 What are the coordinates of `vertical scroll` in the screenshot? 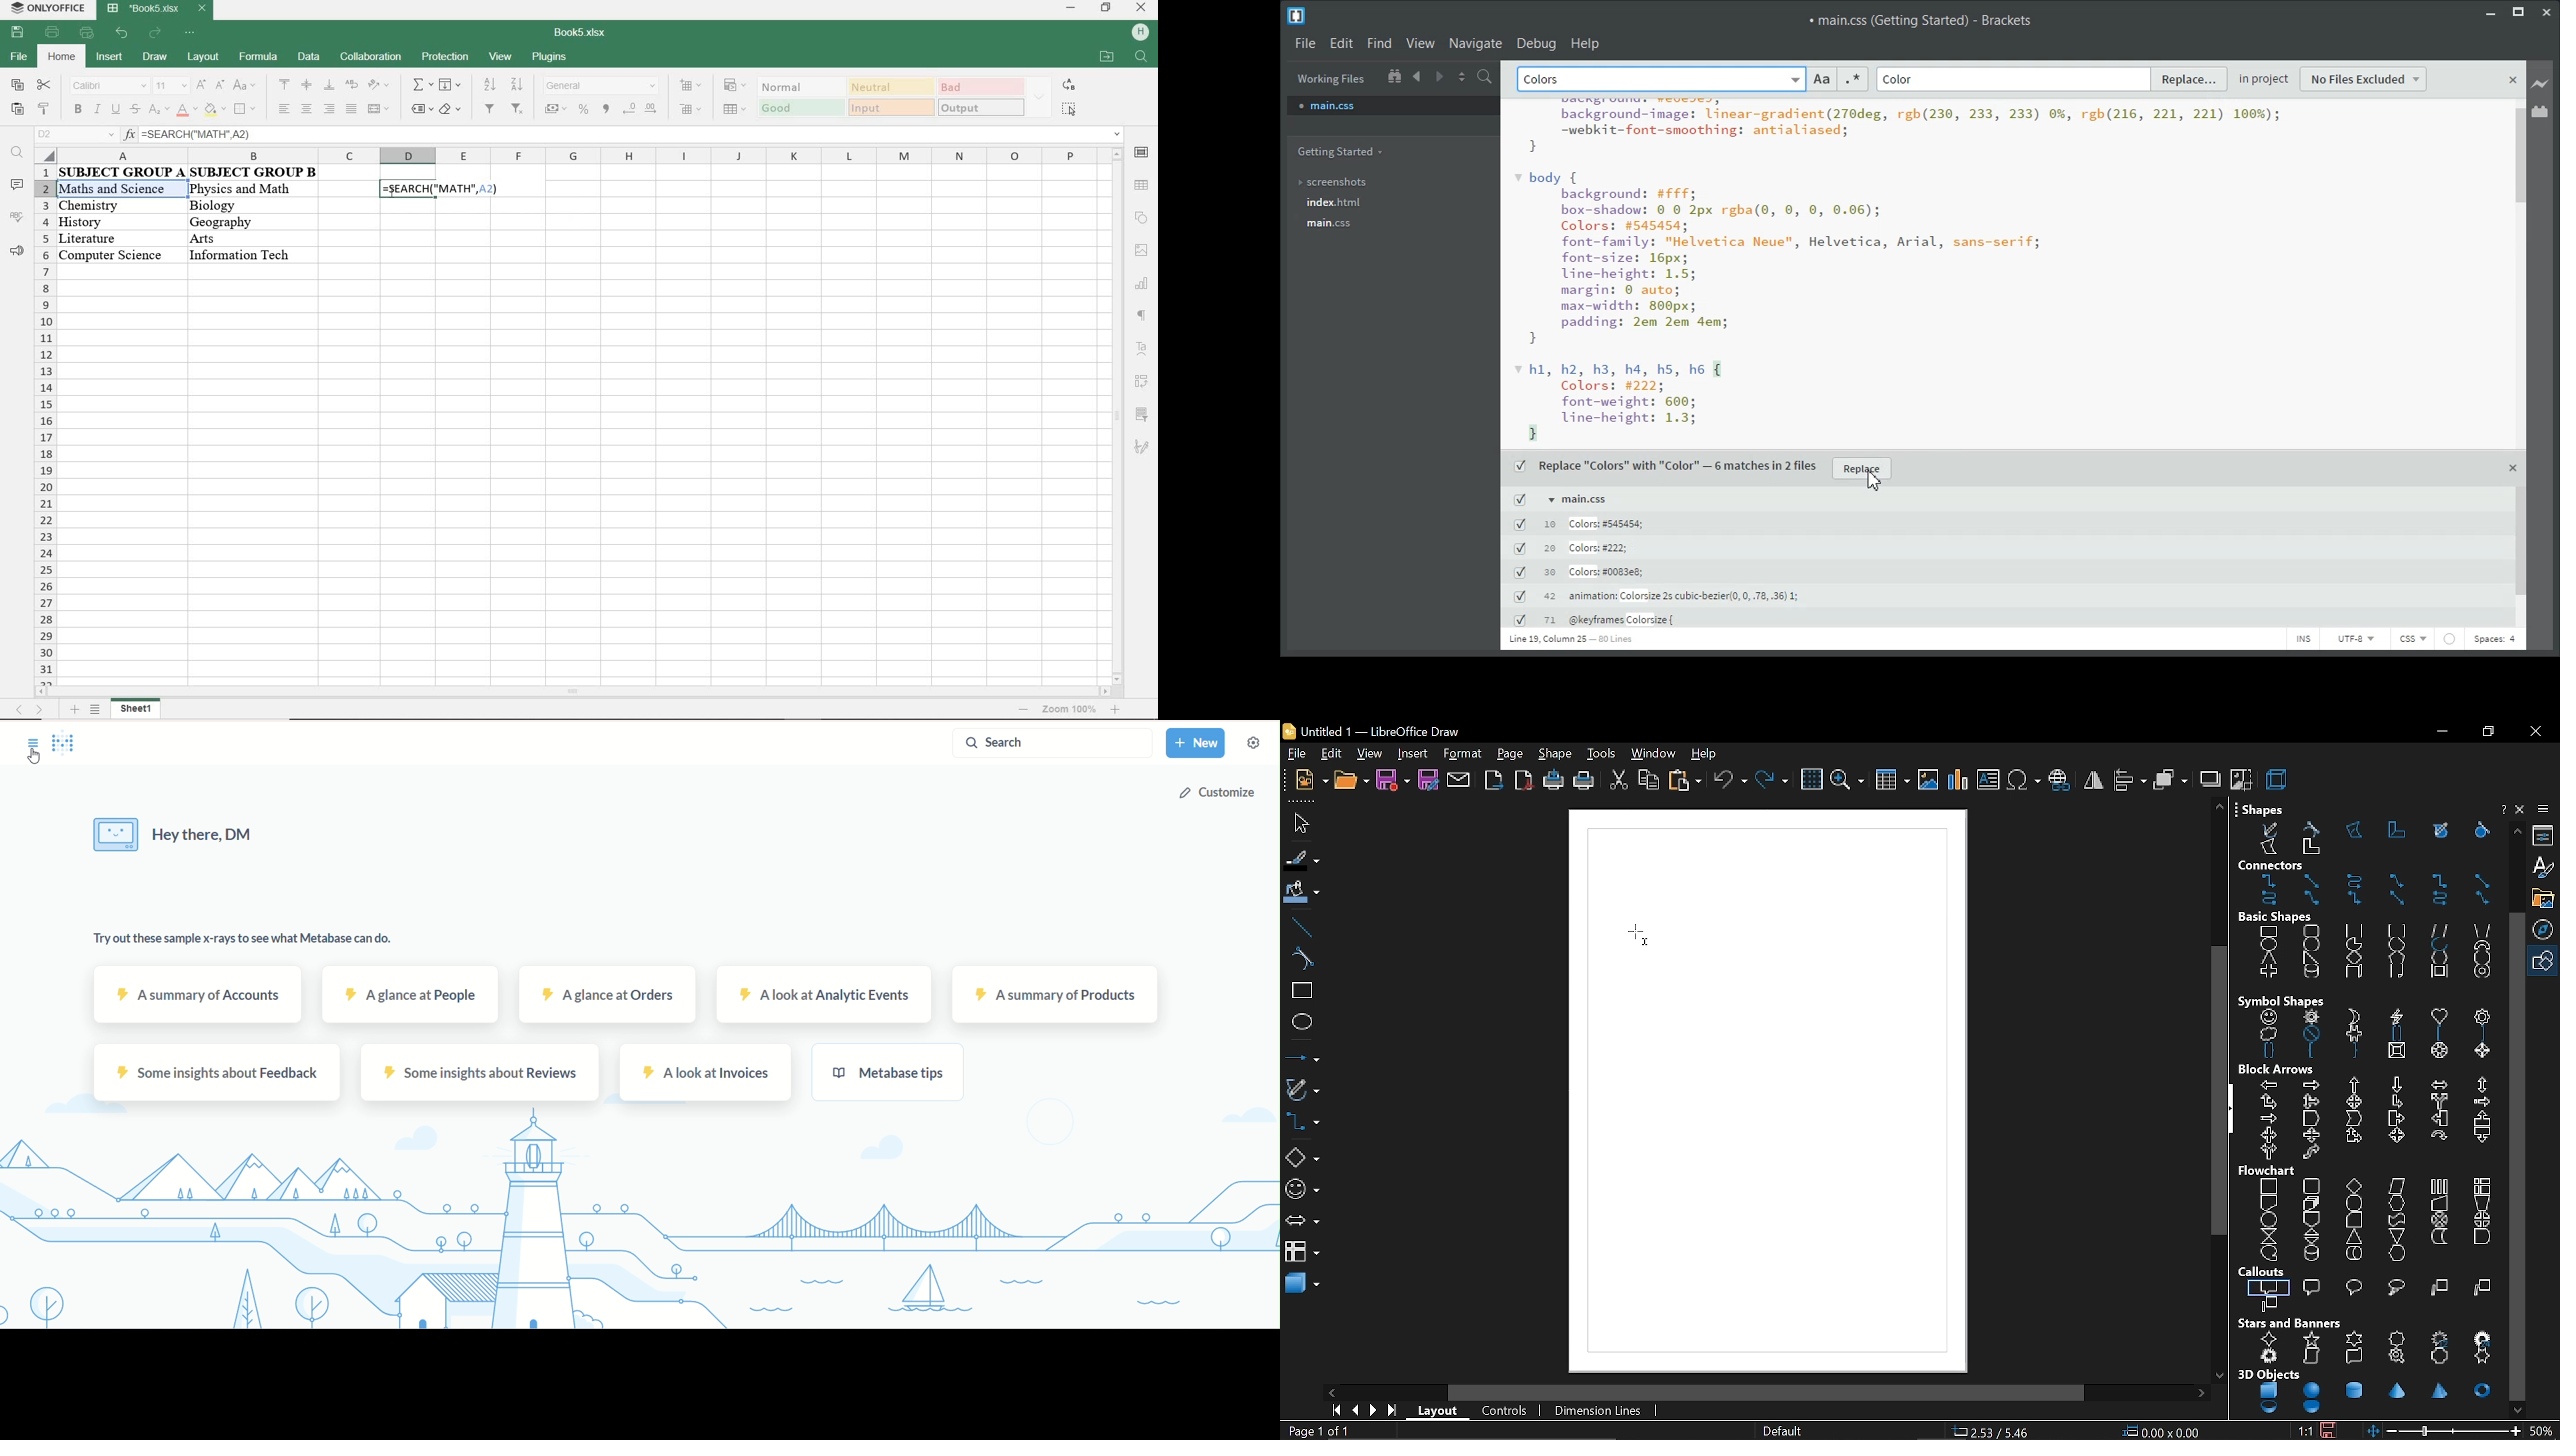 It's located at (2311, 1357).